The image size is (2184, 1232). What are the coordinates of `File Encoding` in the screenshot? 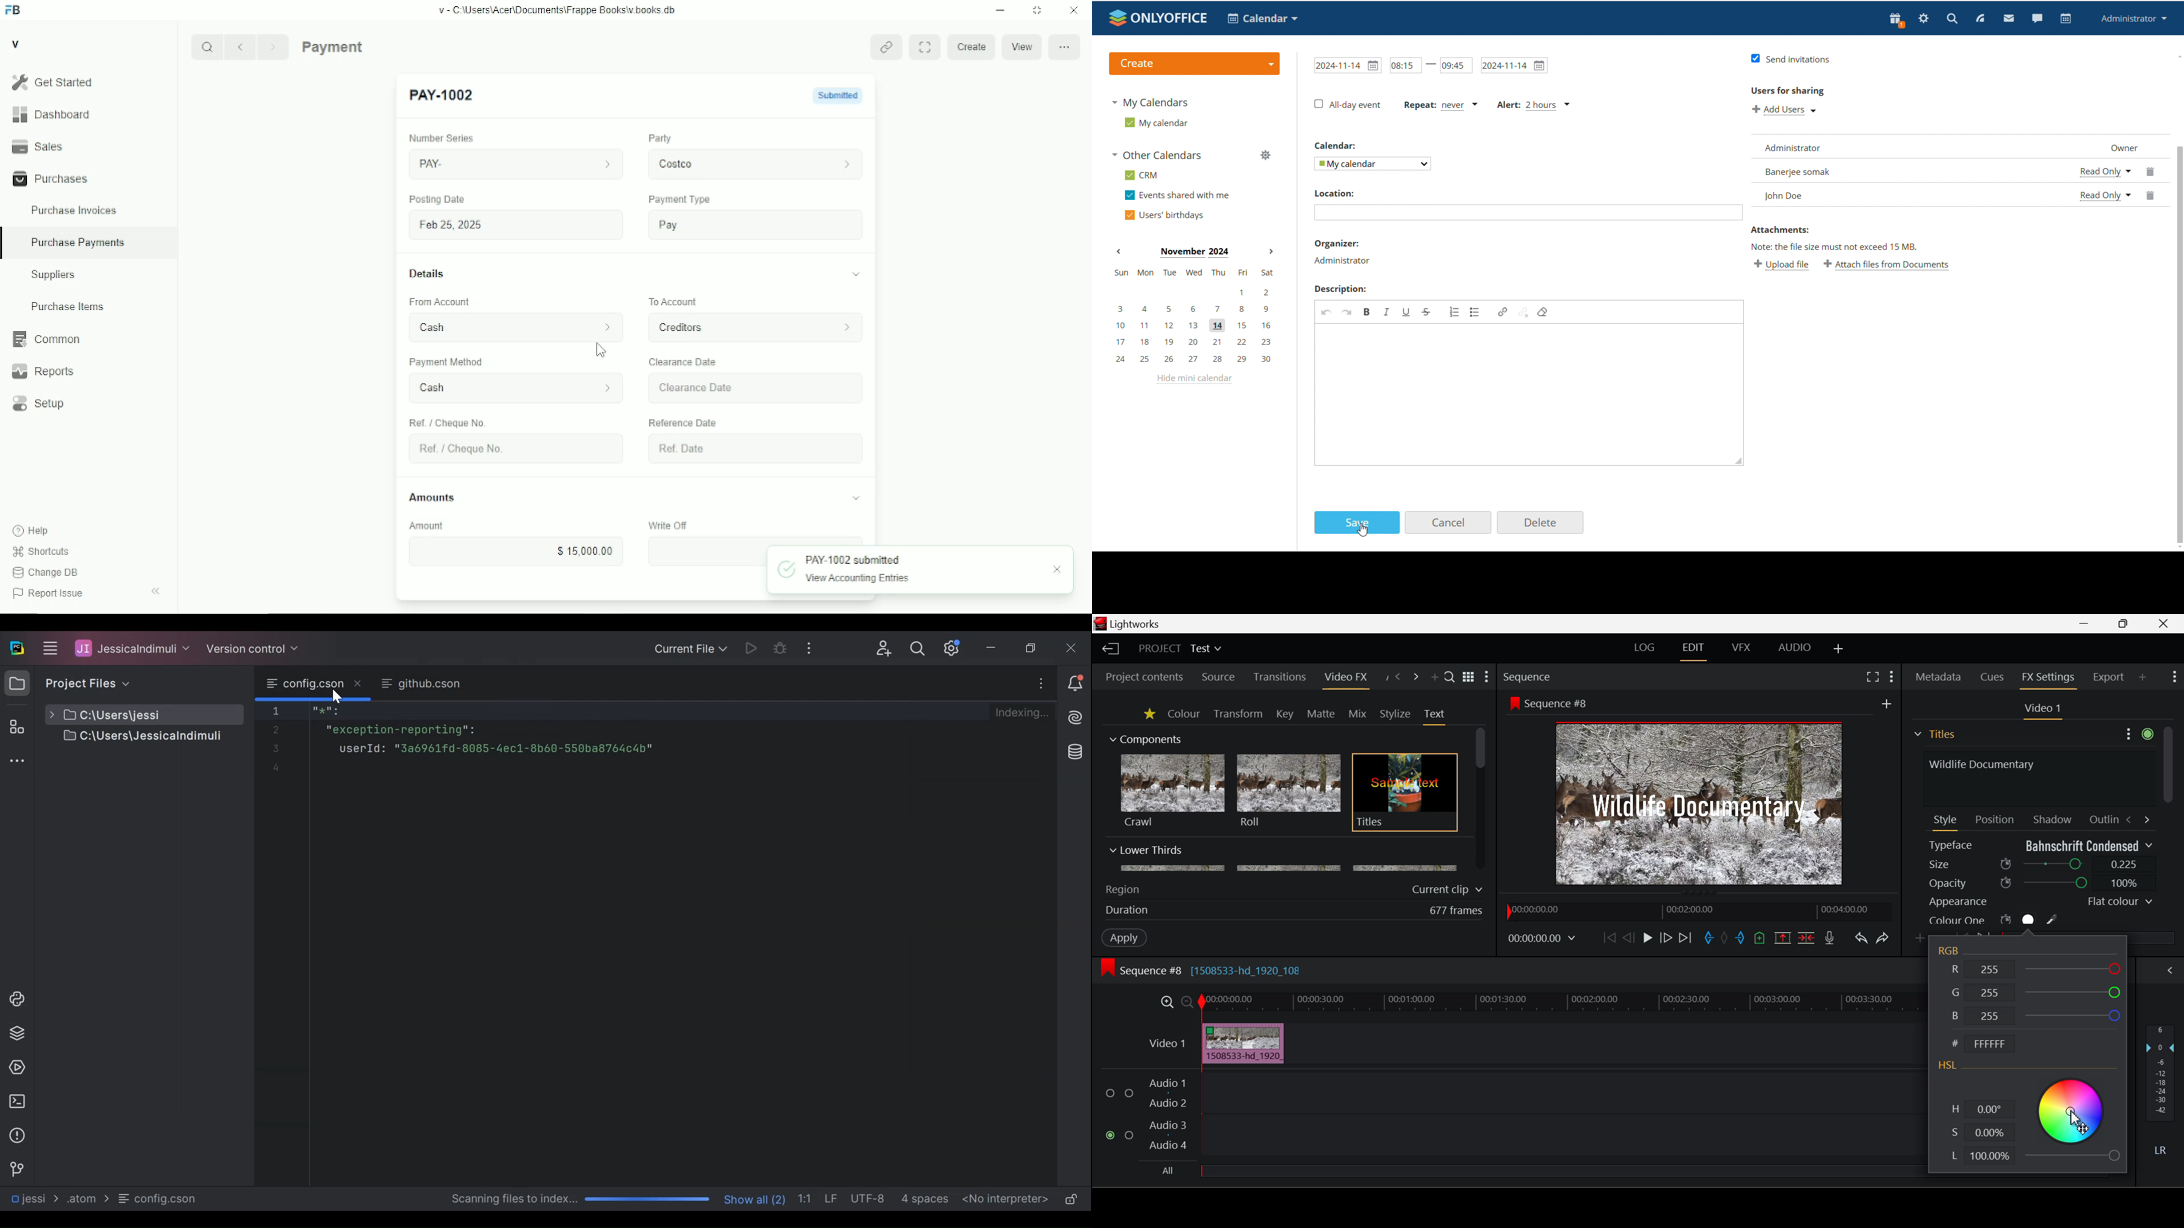 It's located at (870, 1198).